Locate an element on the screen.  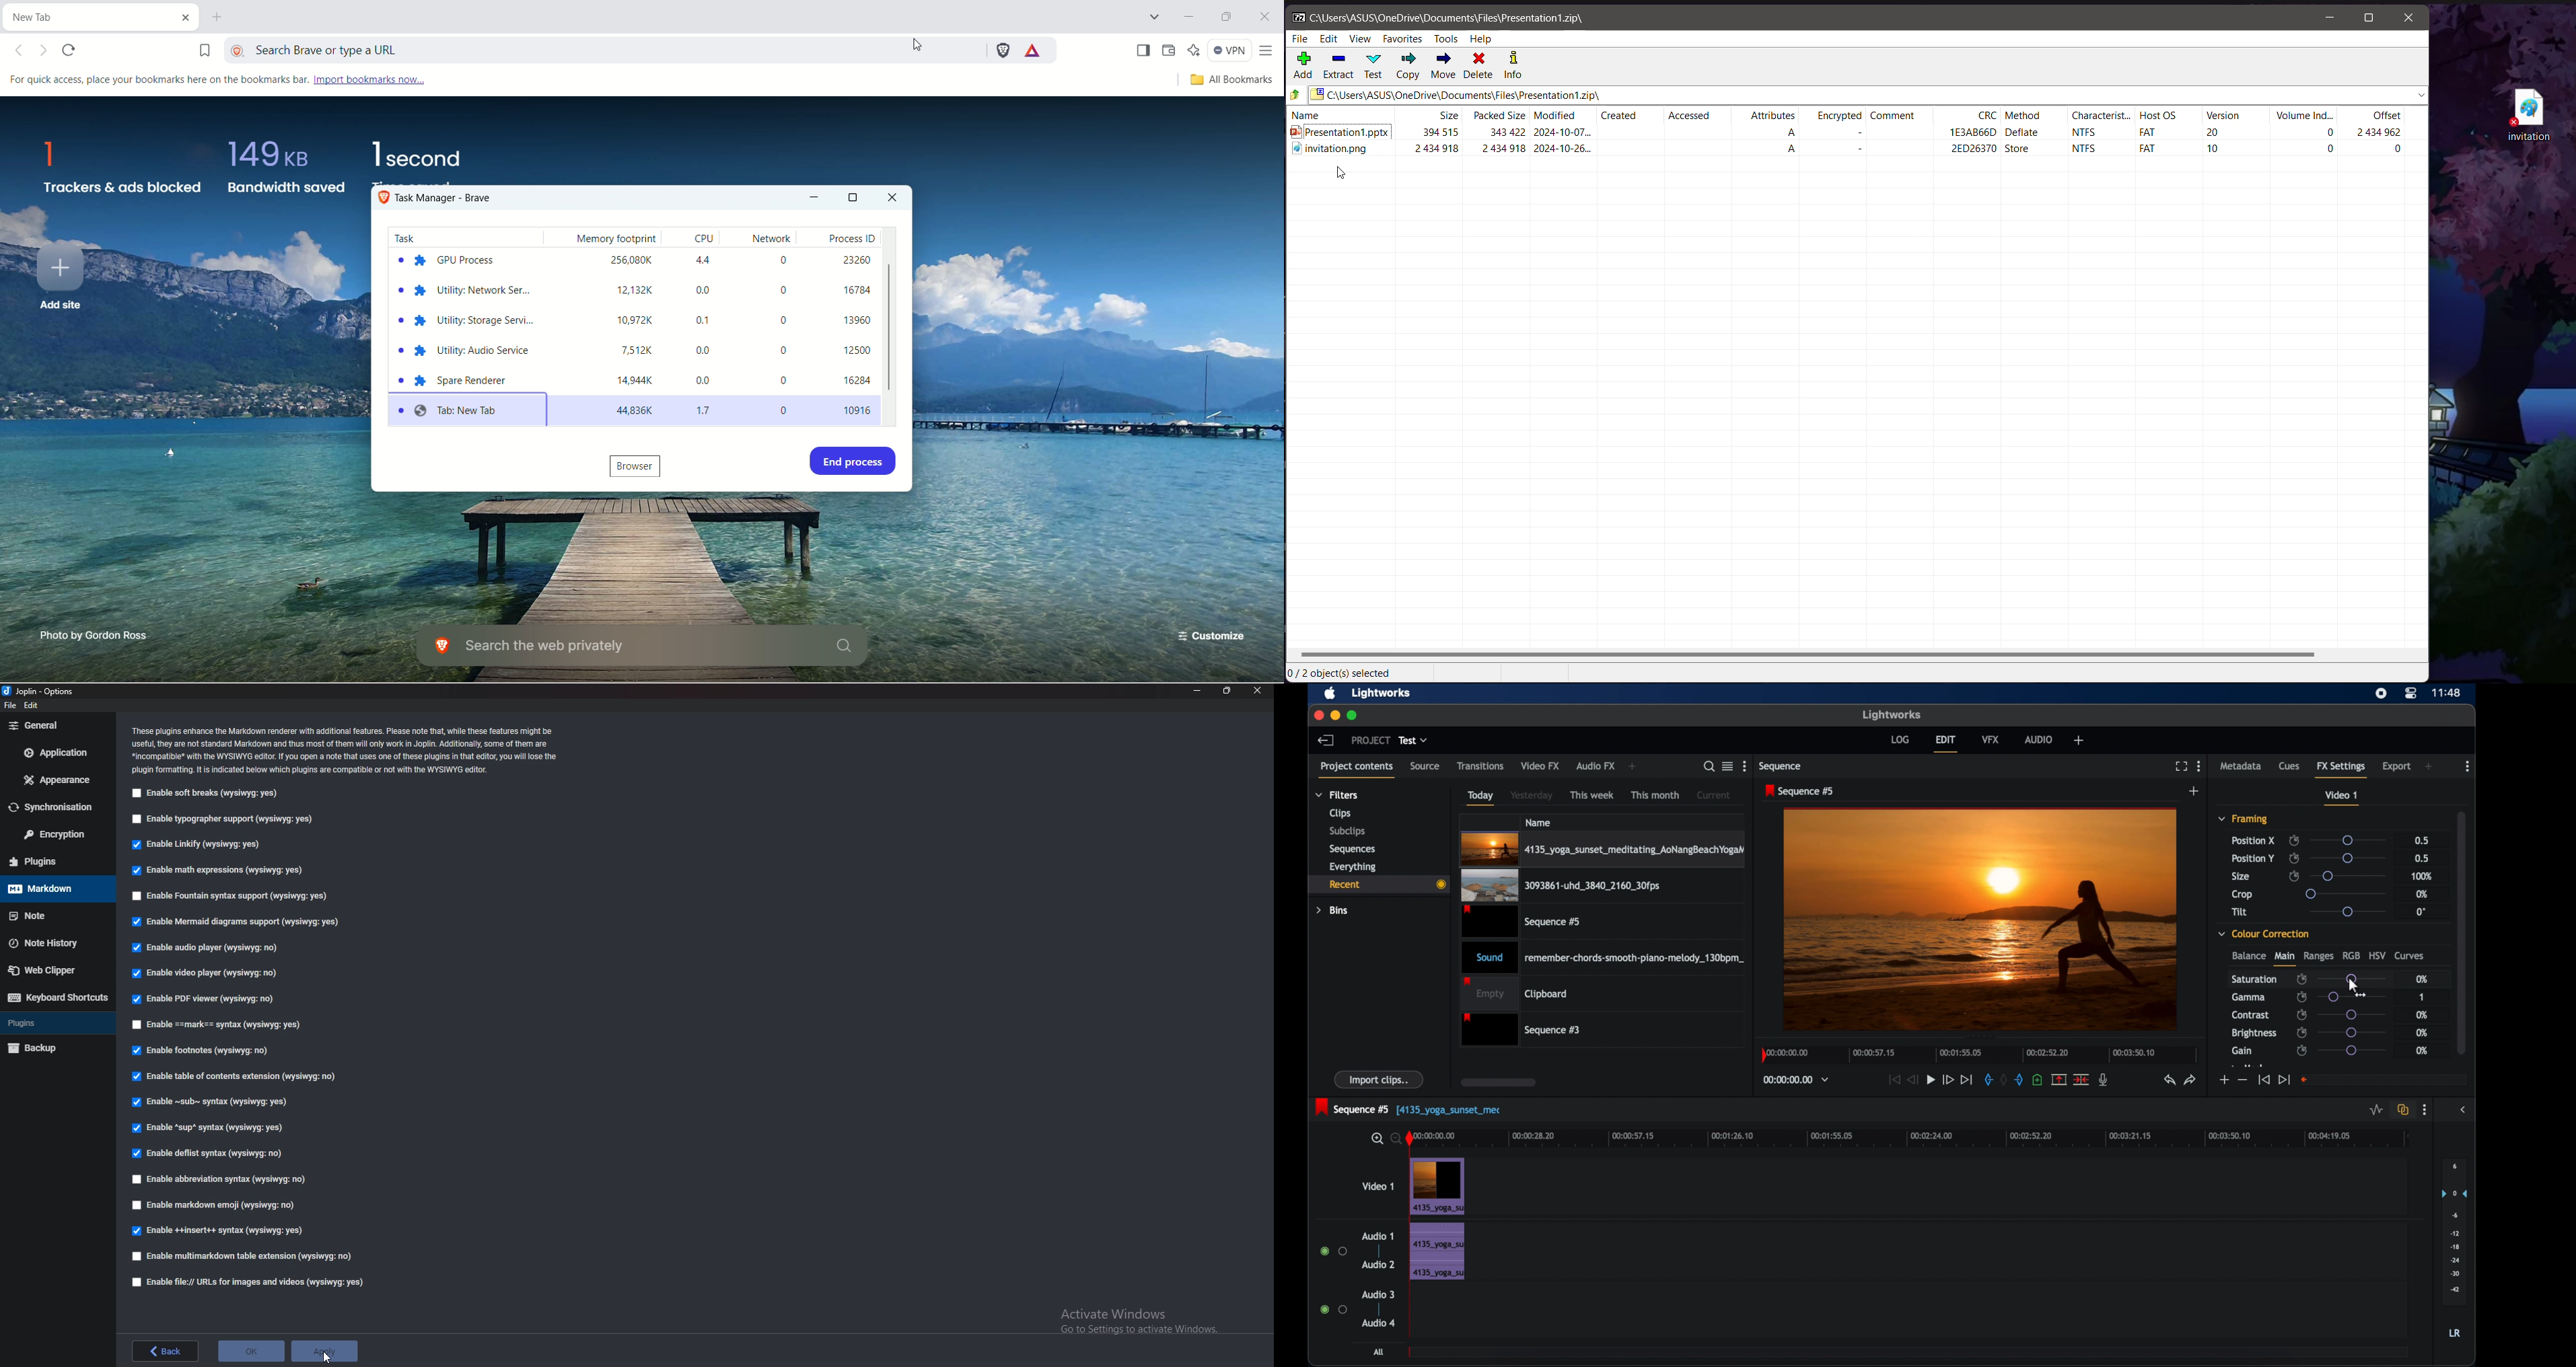
timecodes and reels is located at coordinates (1796, 1080).